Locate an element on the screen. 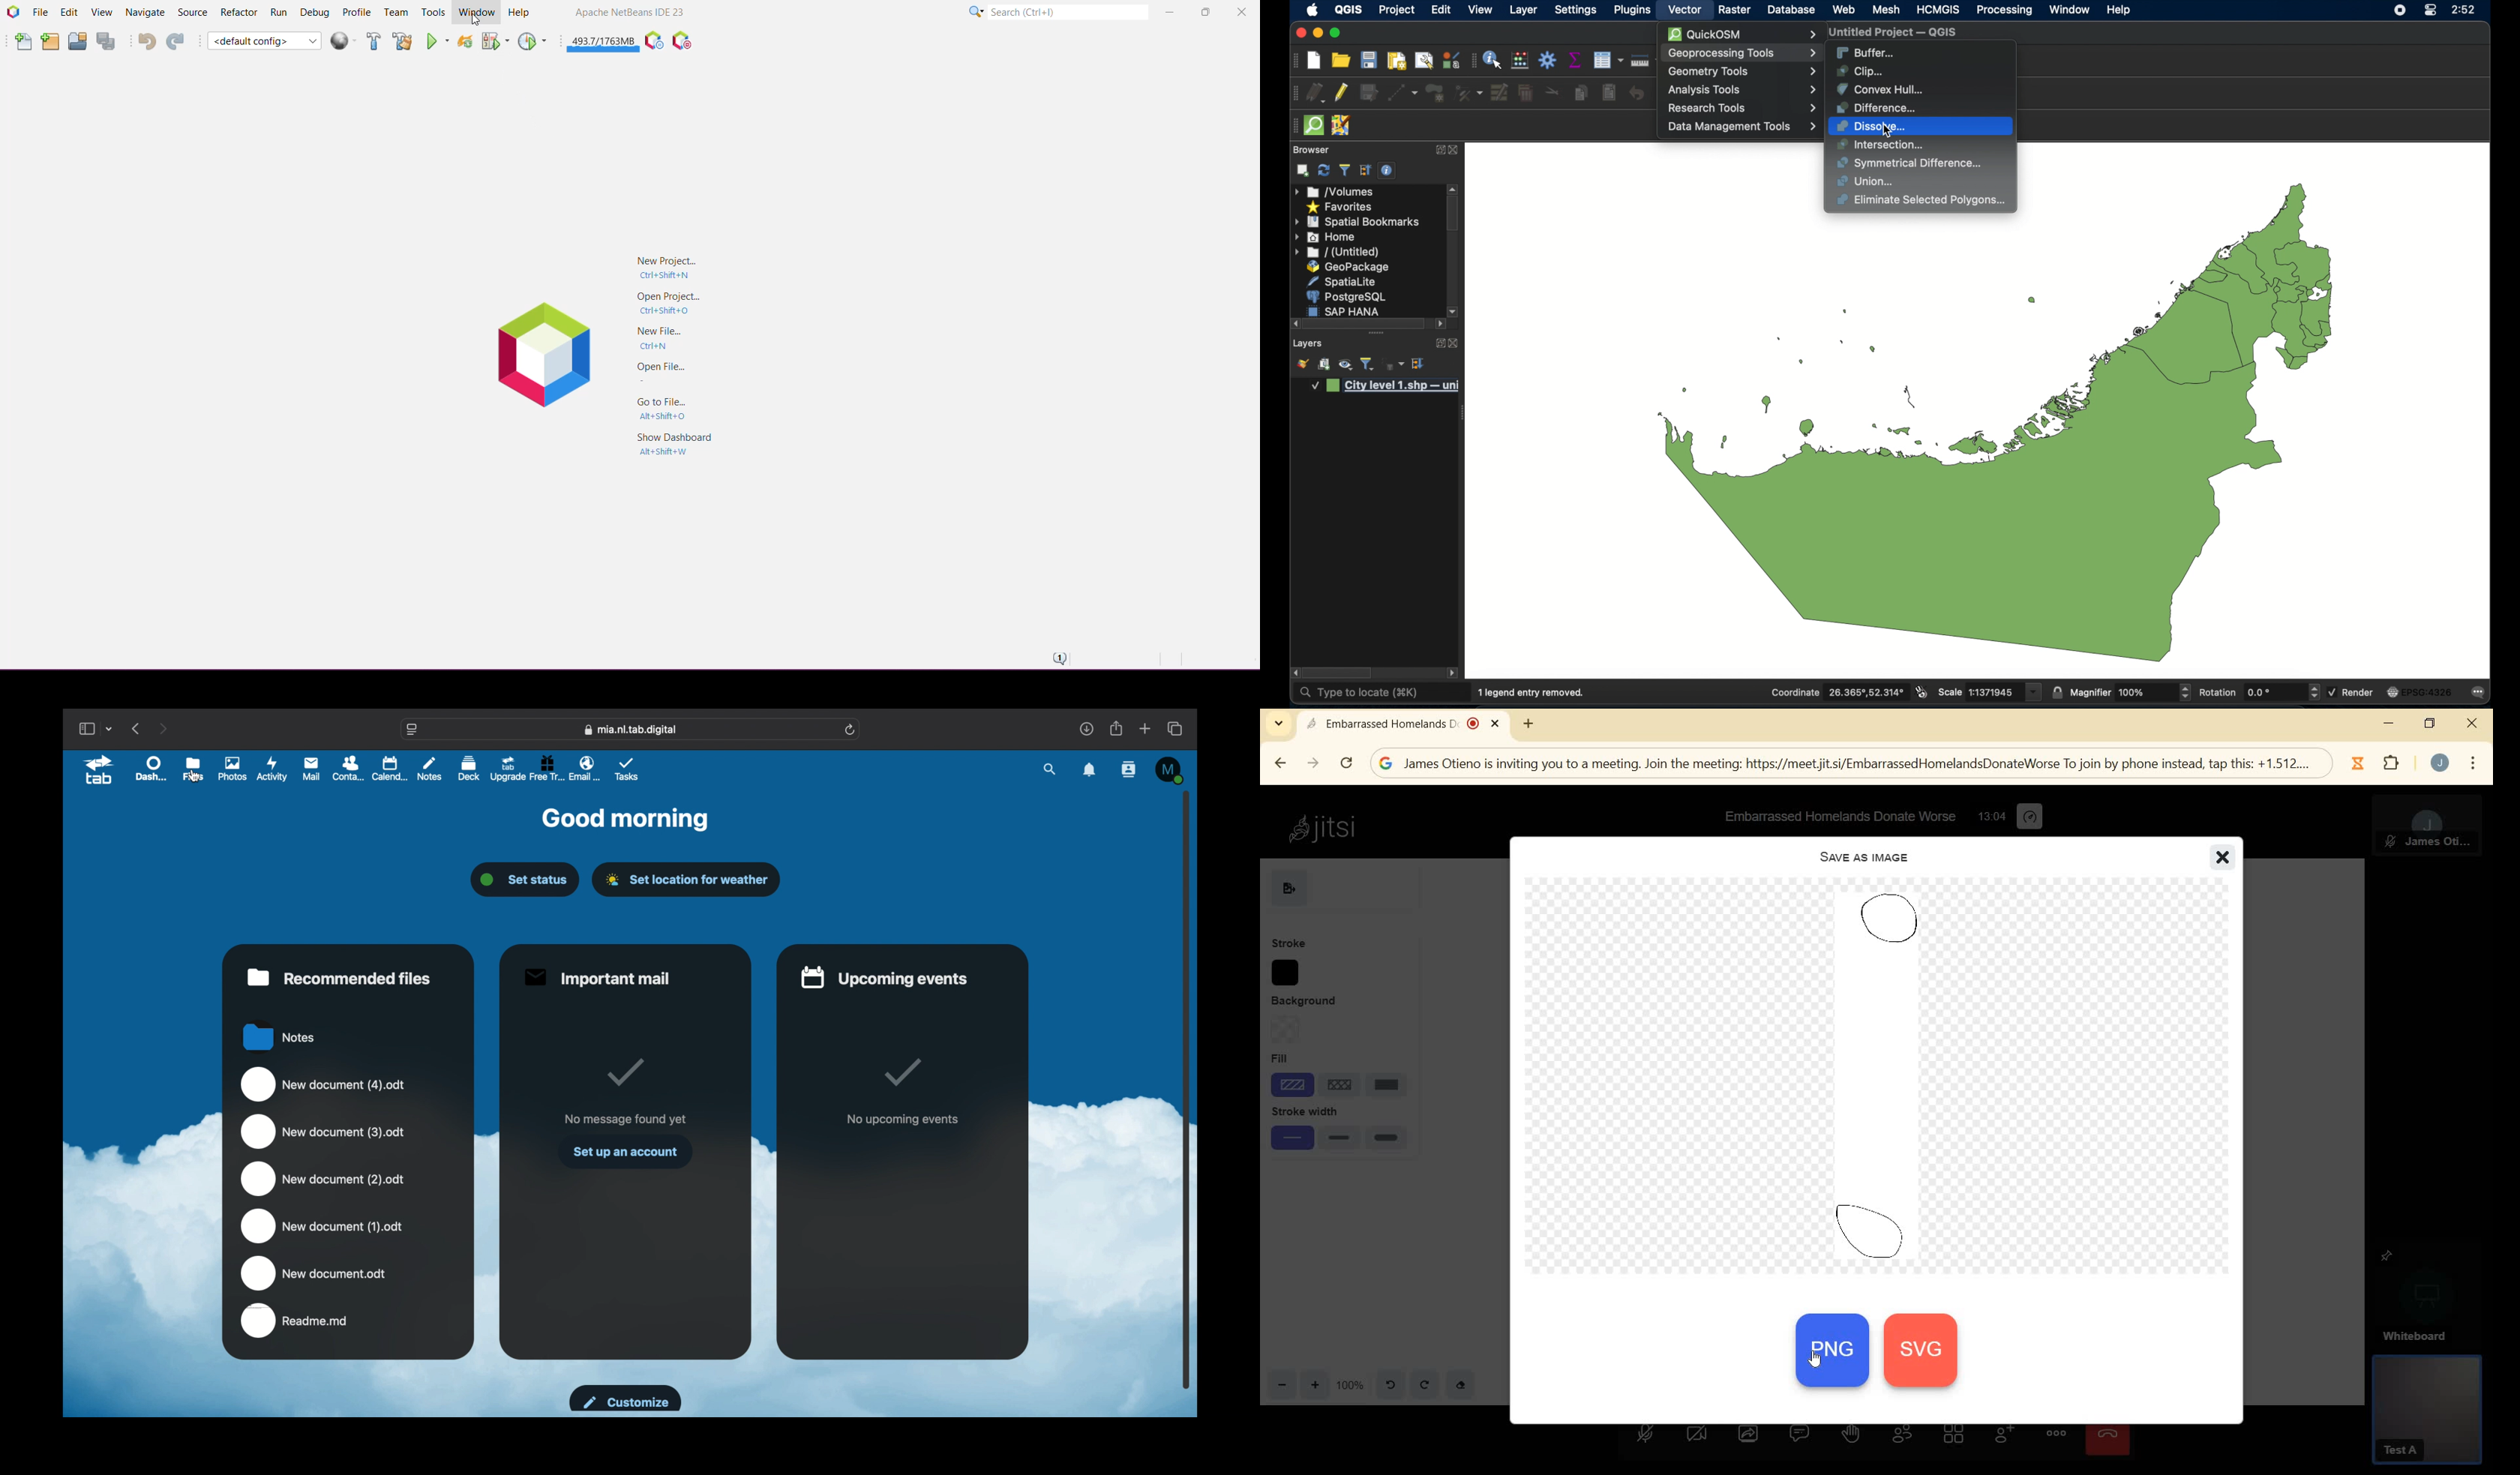 The image size is (2520, 1484). tab is located at coordinates (99, 771).